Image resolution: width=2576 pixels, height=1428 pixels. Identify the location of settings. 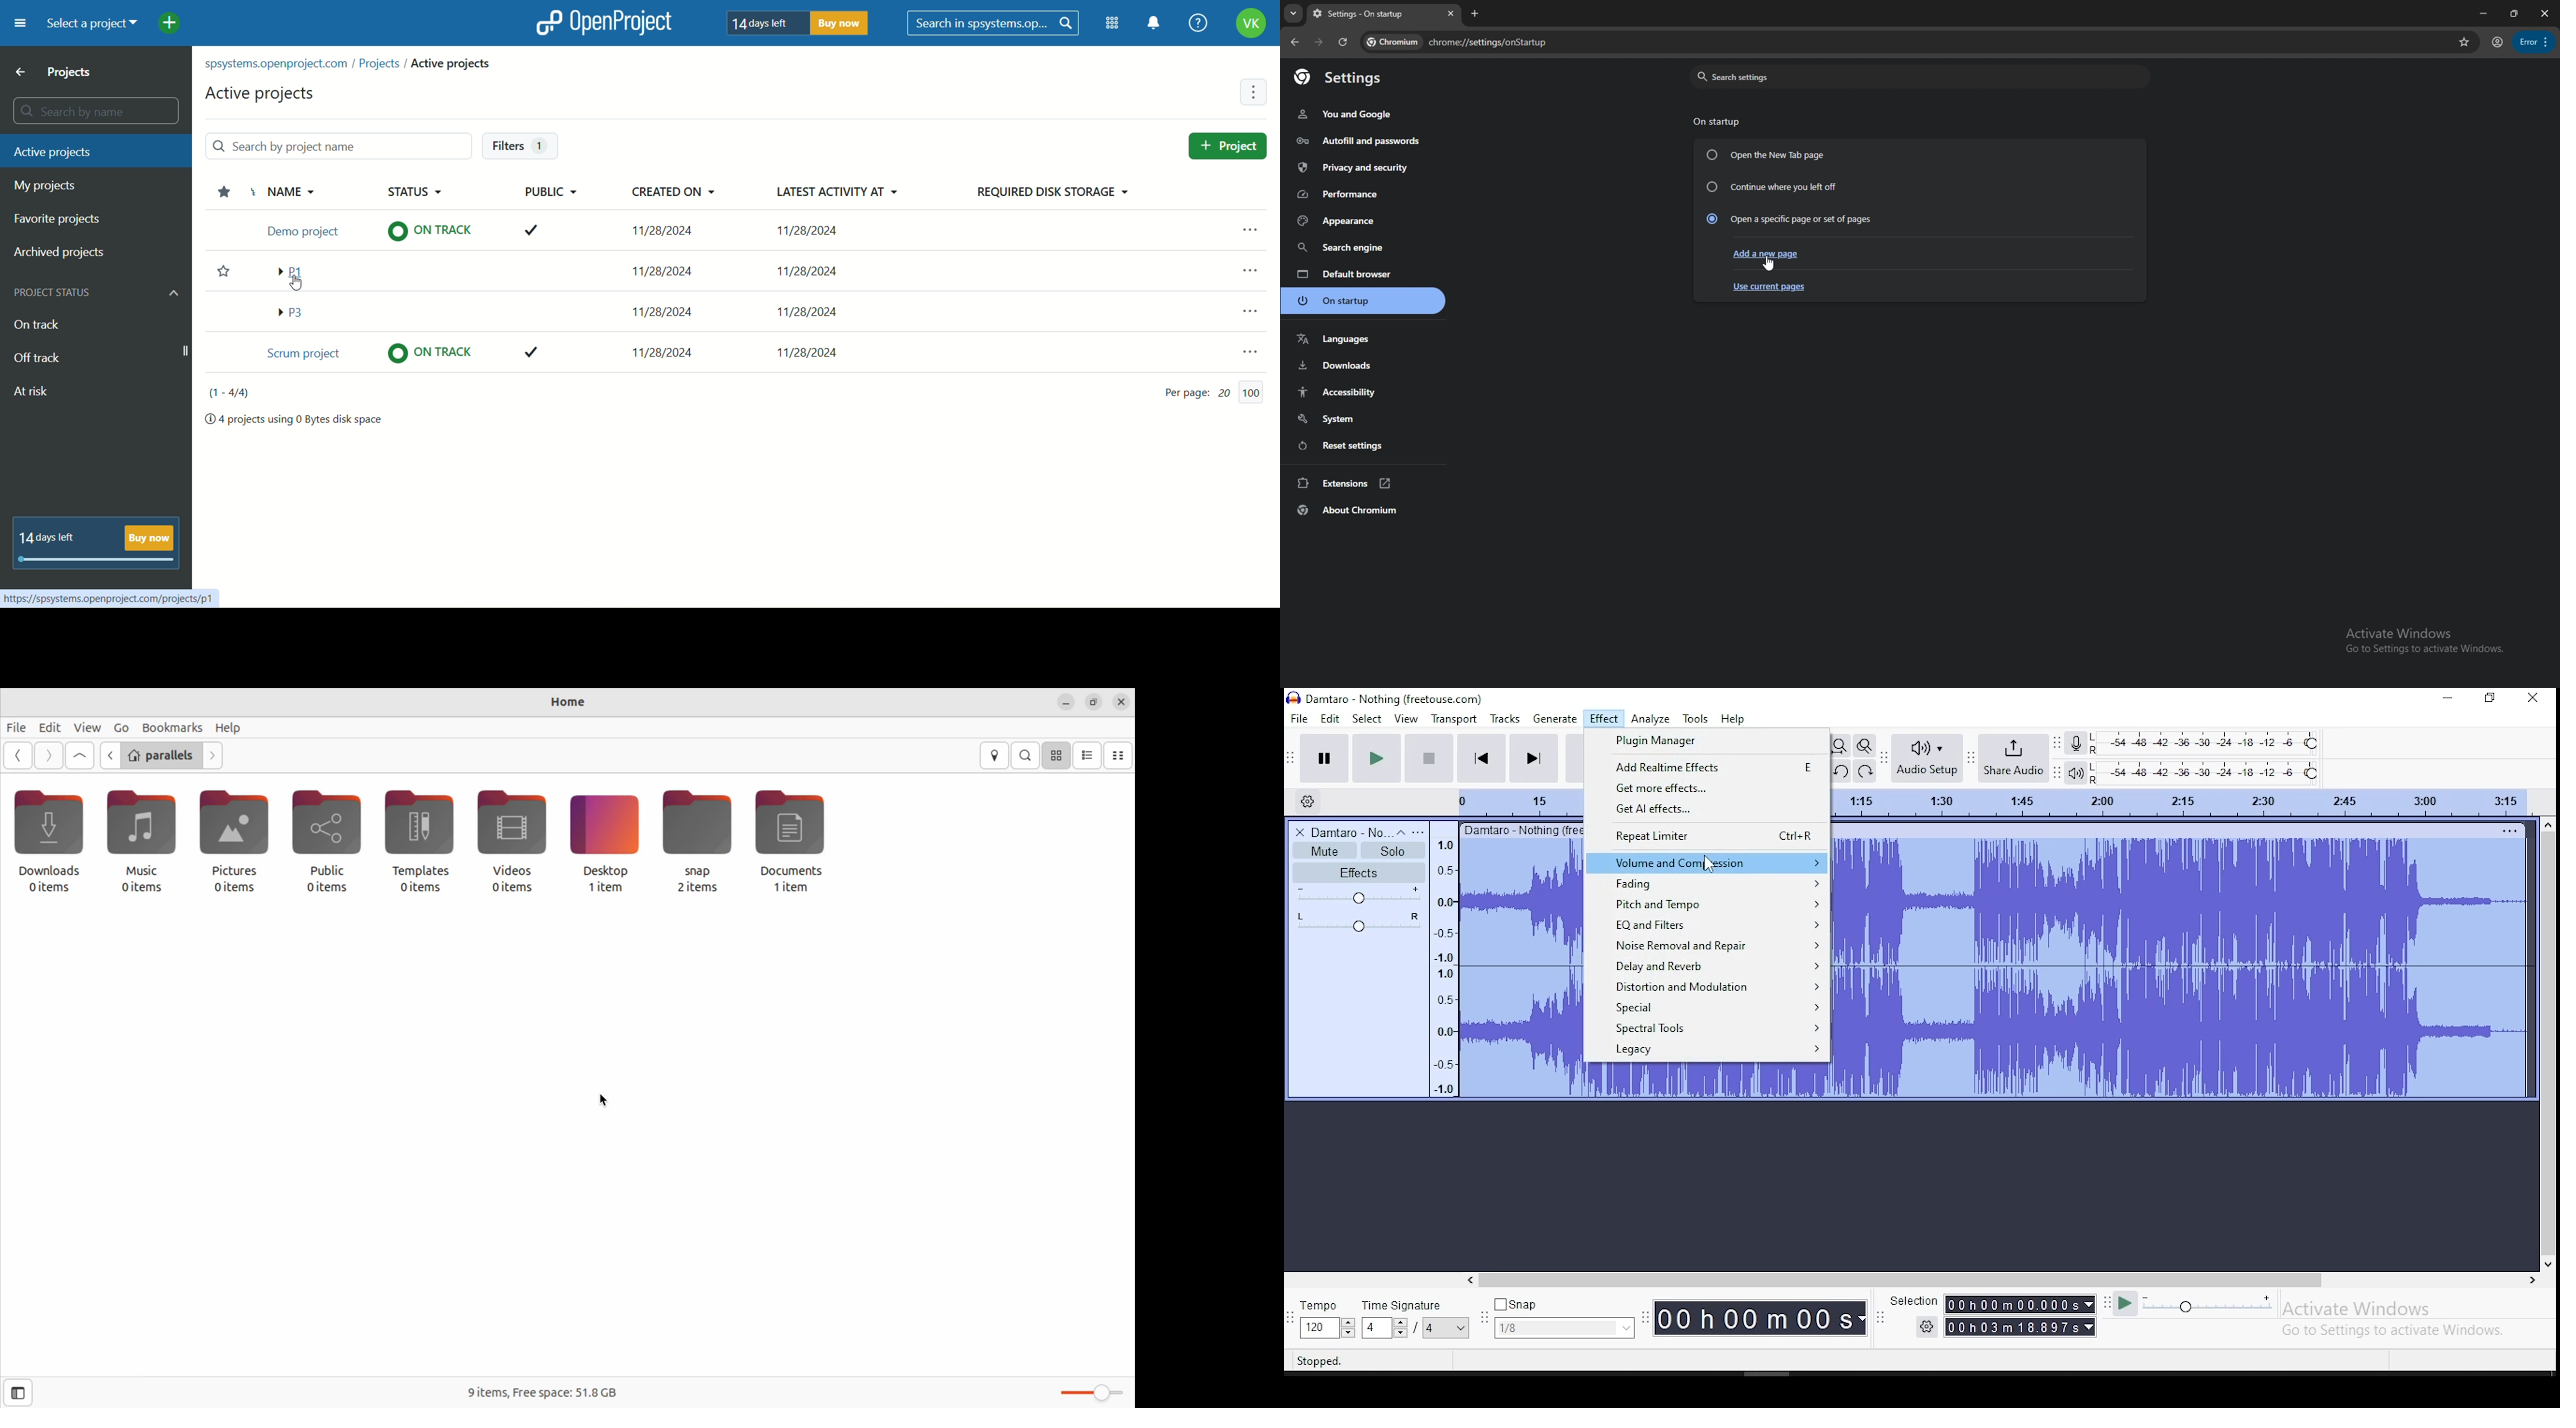
(1348, 79).